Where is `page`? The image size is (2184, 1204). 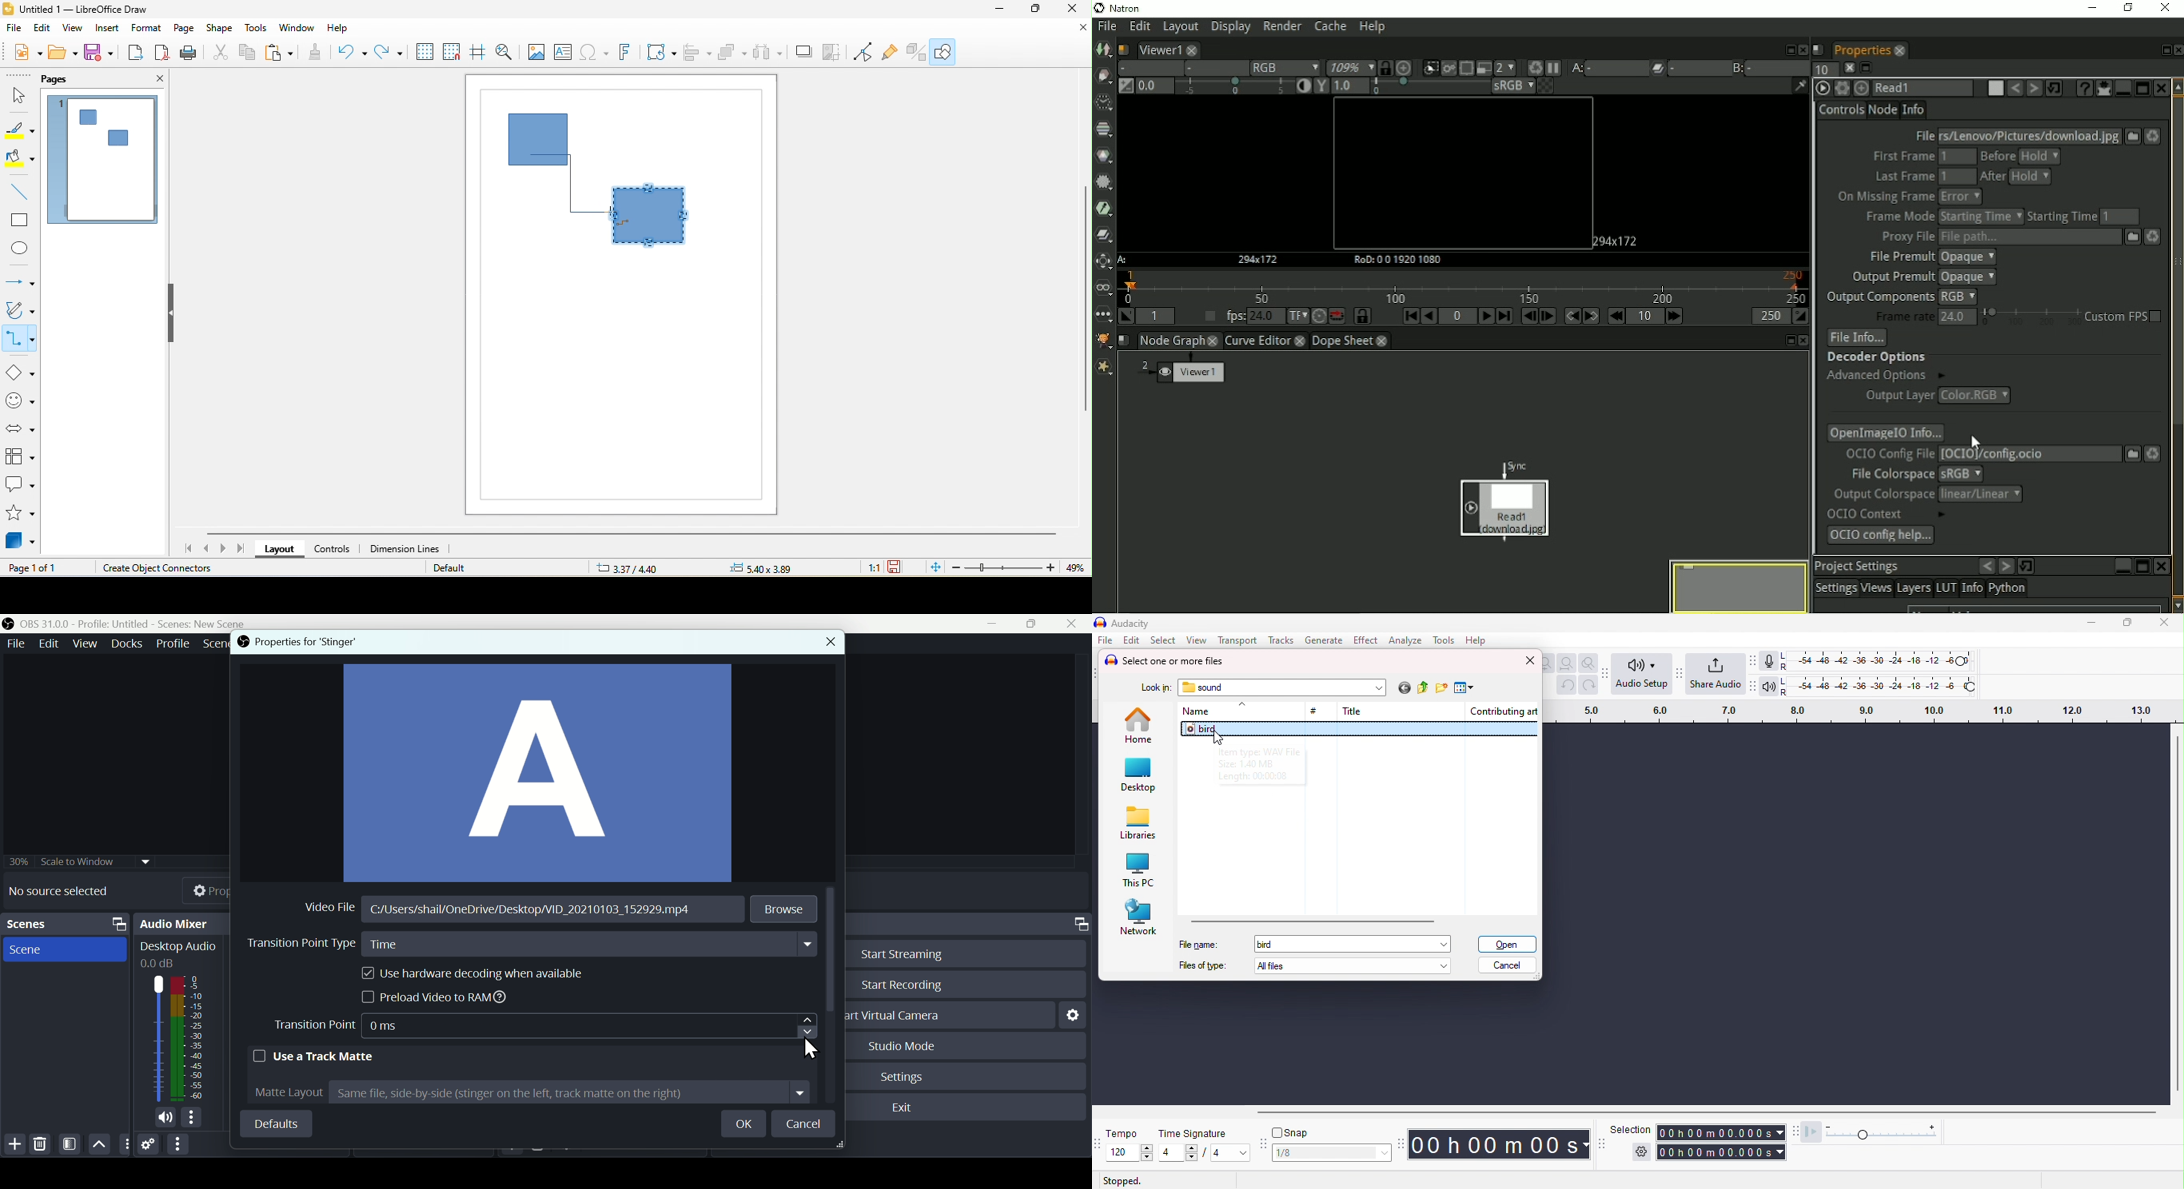
page is located at coordinates (184, 29).